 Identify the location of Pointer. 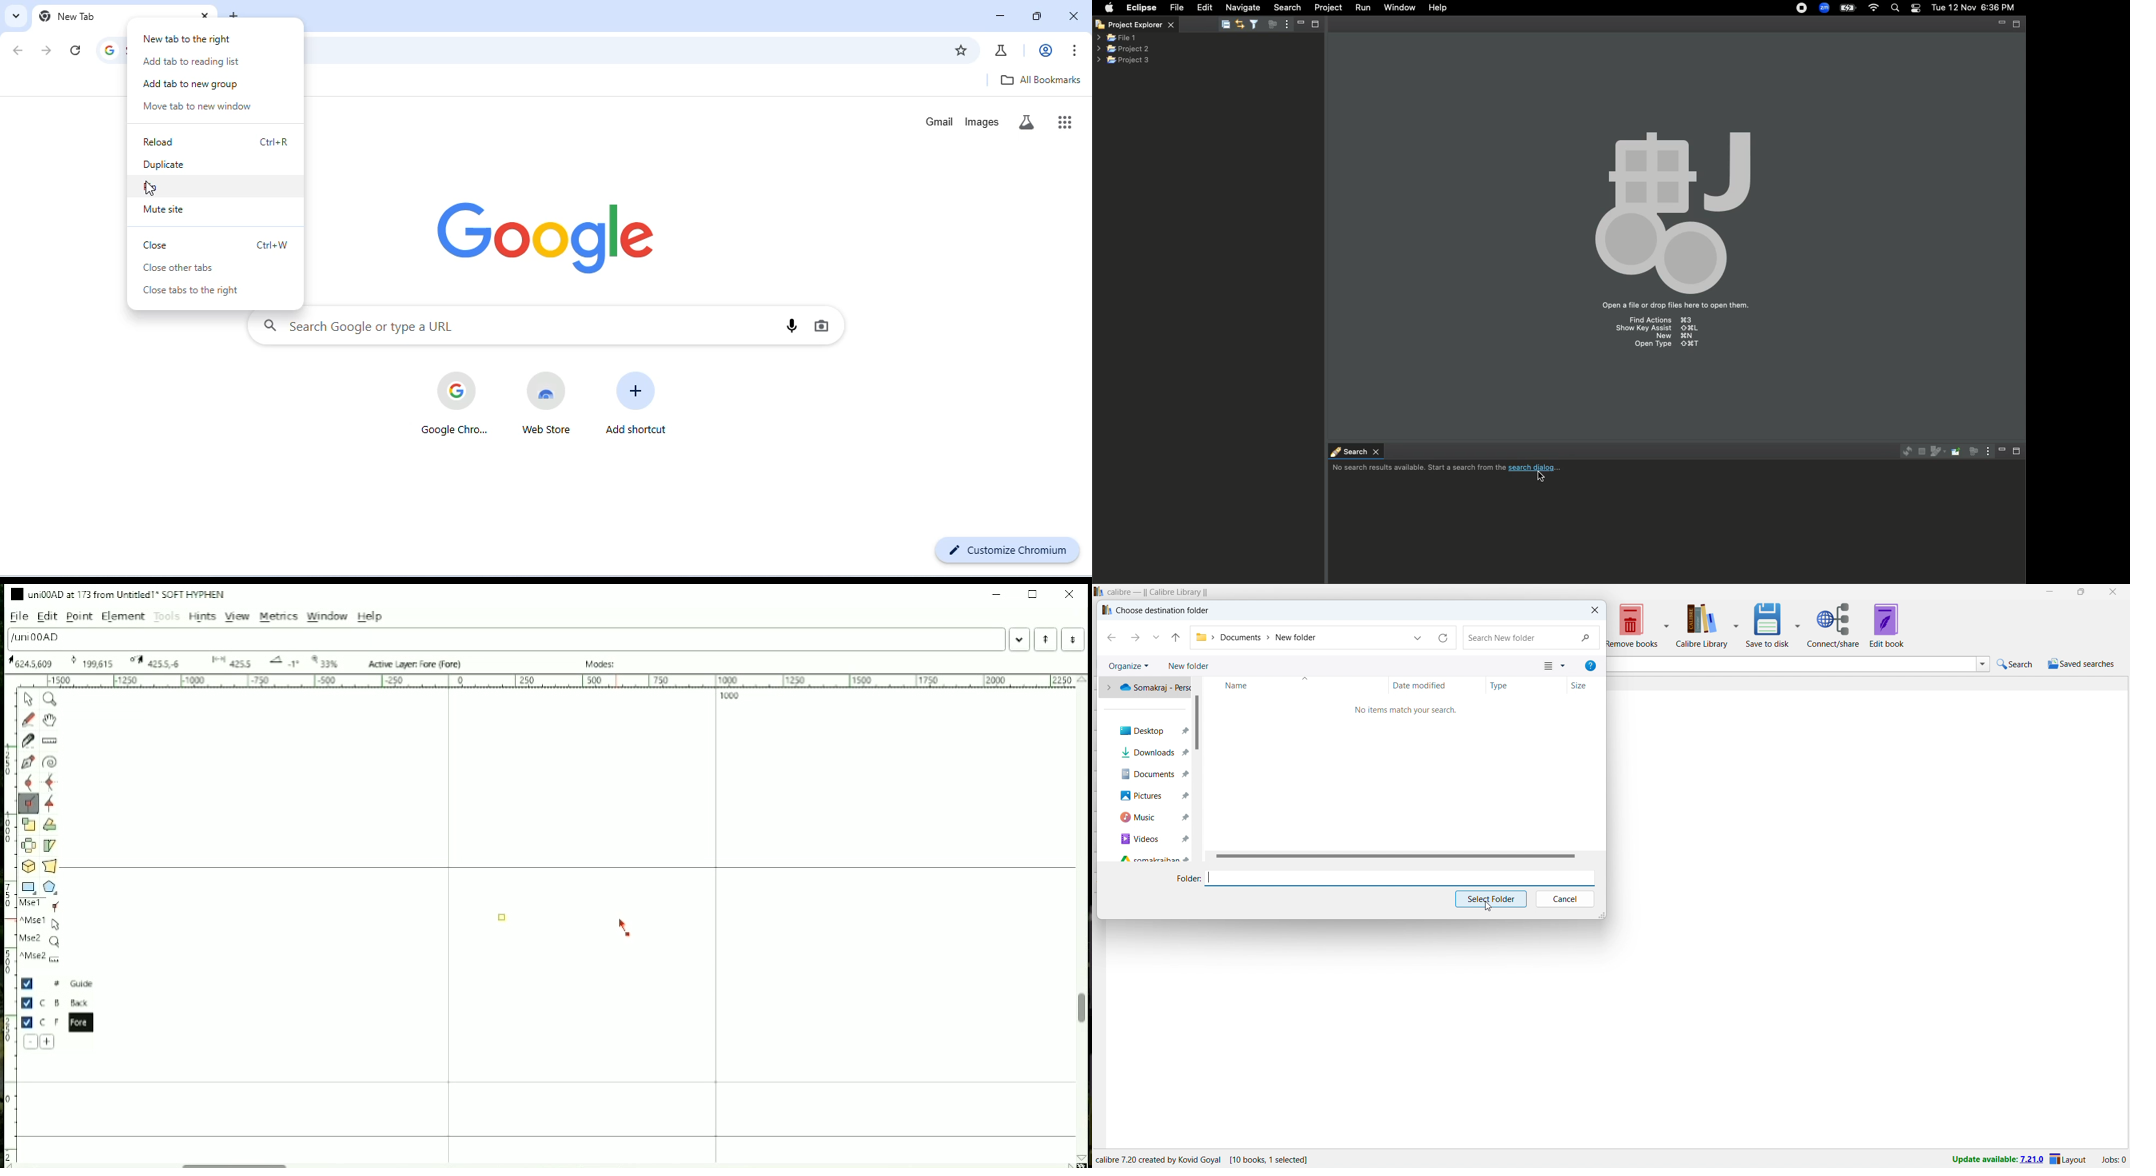
(30, 699).